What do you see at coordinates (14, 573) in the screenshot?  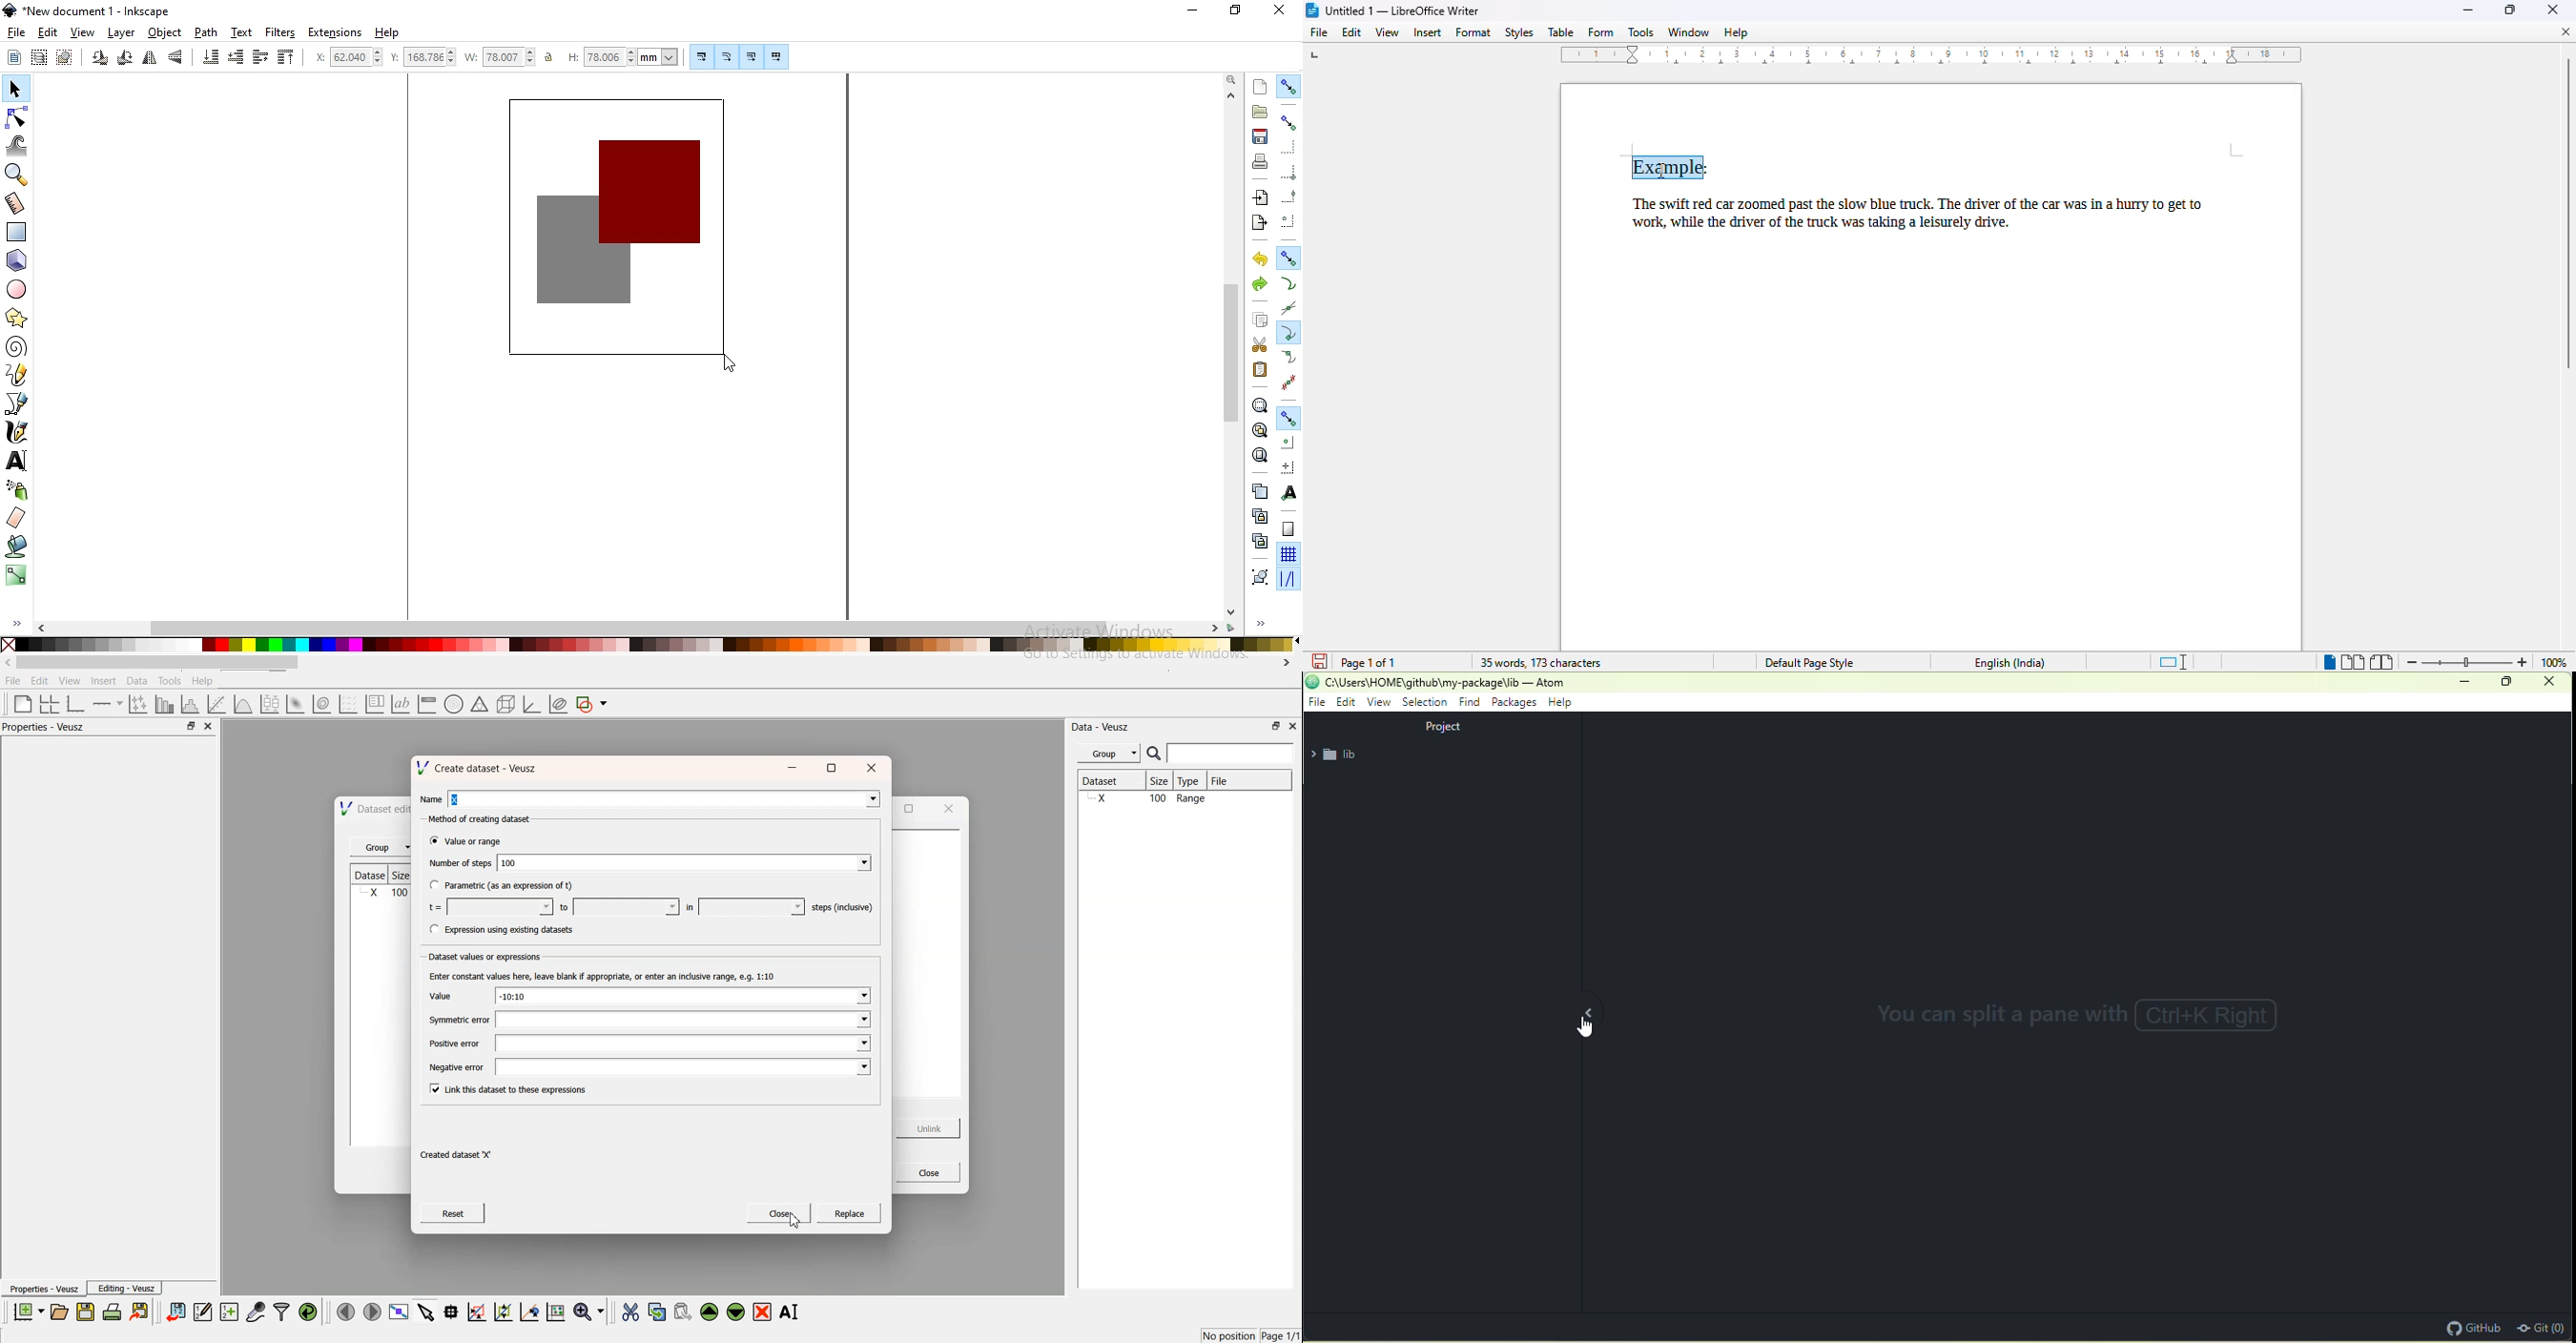 I see `create and edit gradient lines` at bounding box center [14, 573].